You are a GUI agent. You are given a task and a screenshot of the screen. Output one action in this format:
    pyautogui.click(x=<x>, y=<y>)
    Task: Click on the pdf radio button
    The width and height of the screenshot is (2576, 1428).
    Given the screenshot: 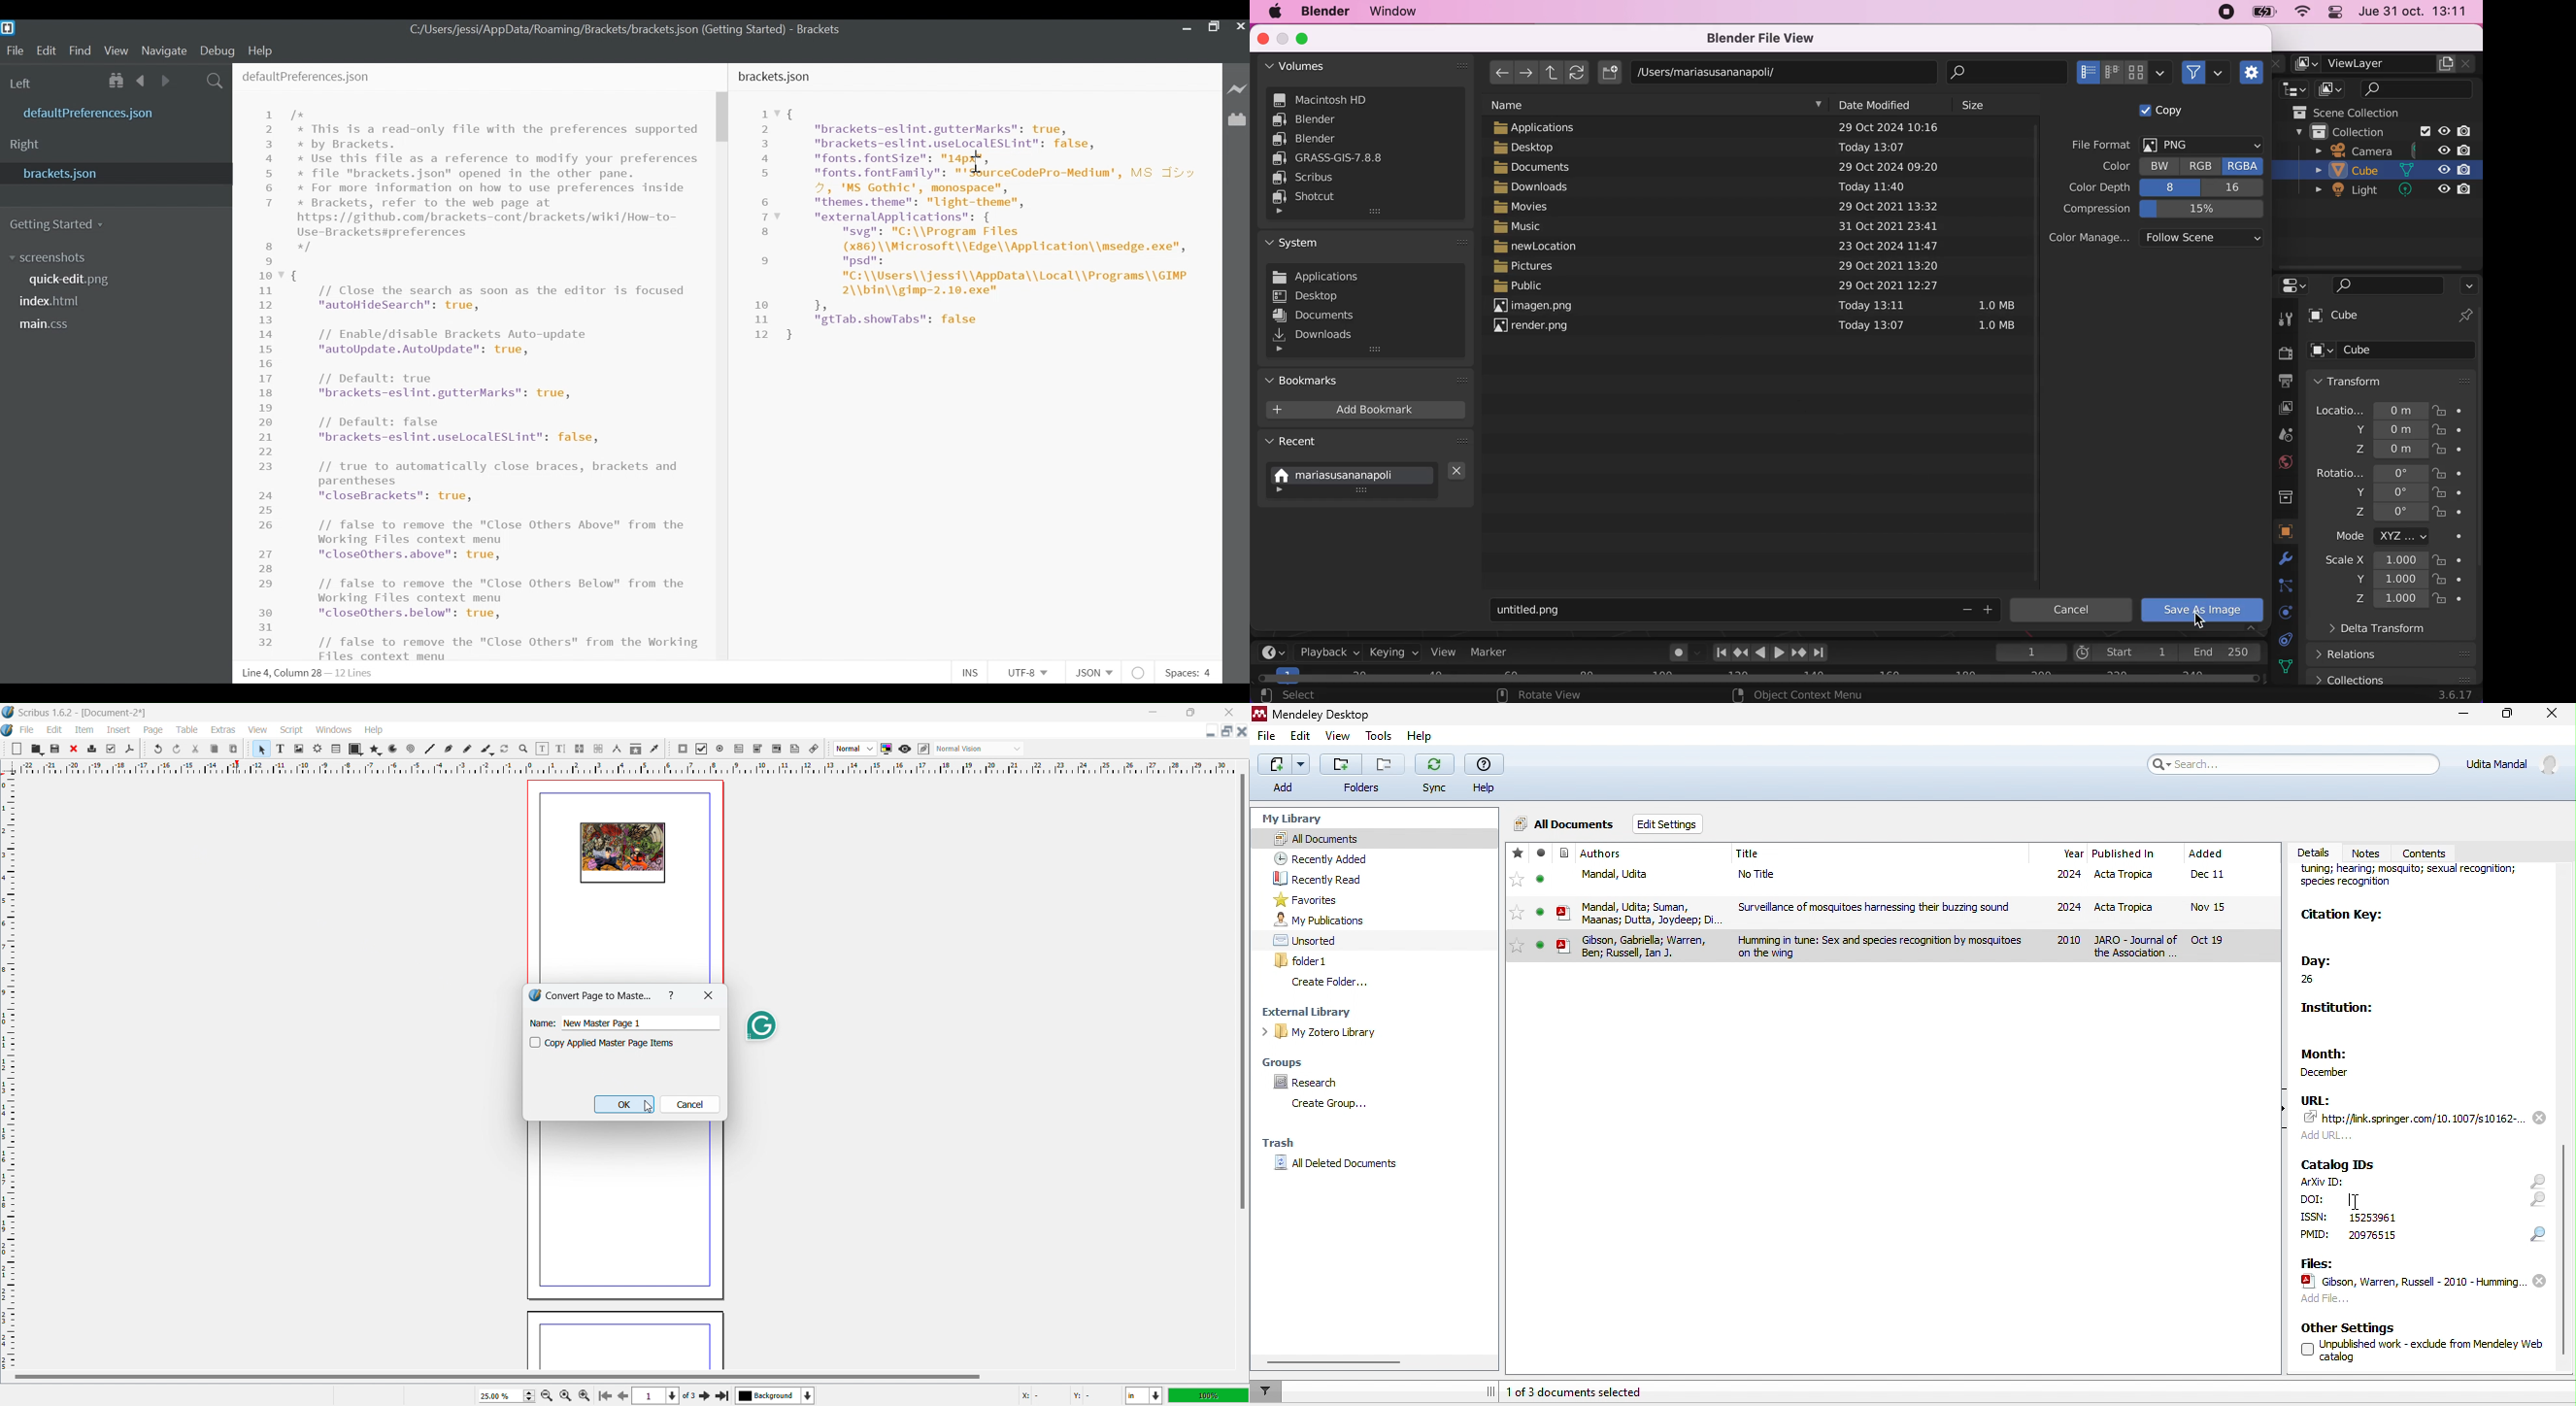 What is the action you would take?
    pyautogui.click(x=720, y=748)
    